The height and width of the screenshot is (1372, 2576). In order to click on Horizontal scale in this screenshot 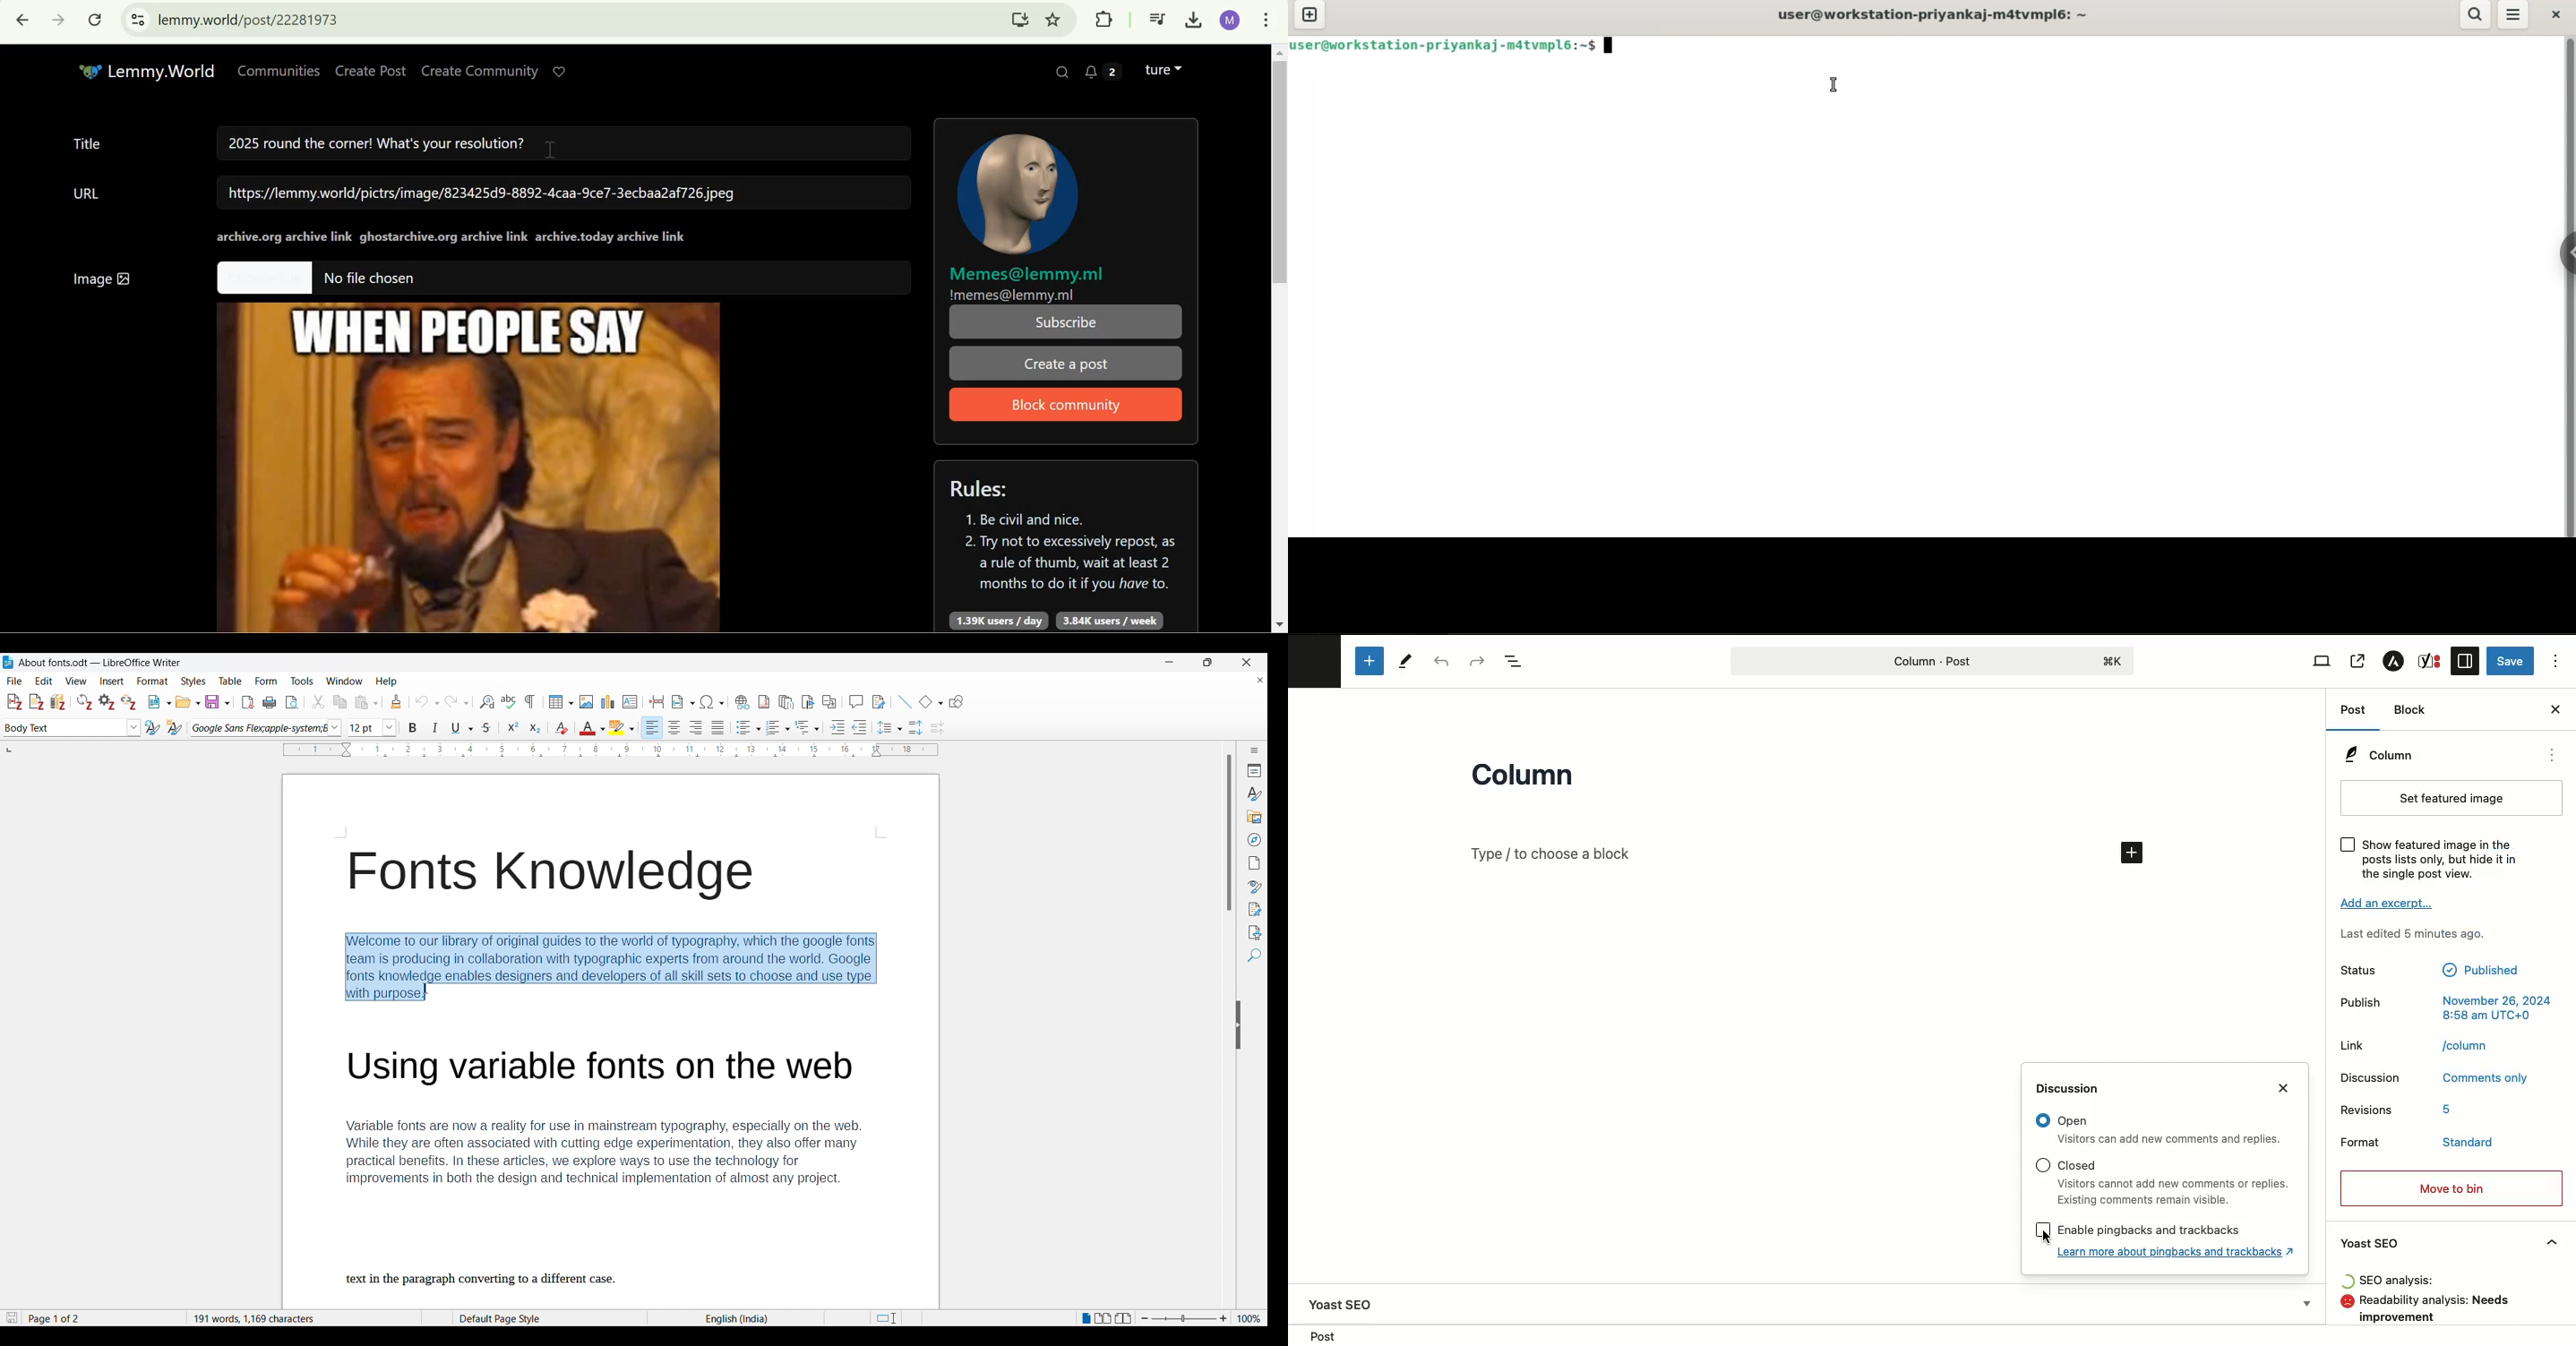, I will do `click(611, 750)`.